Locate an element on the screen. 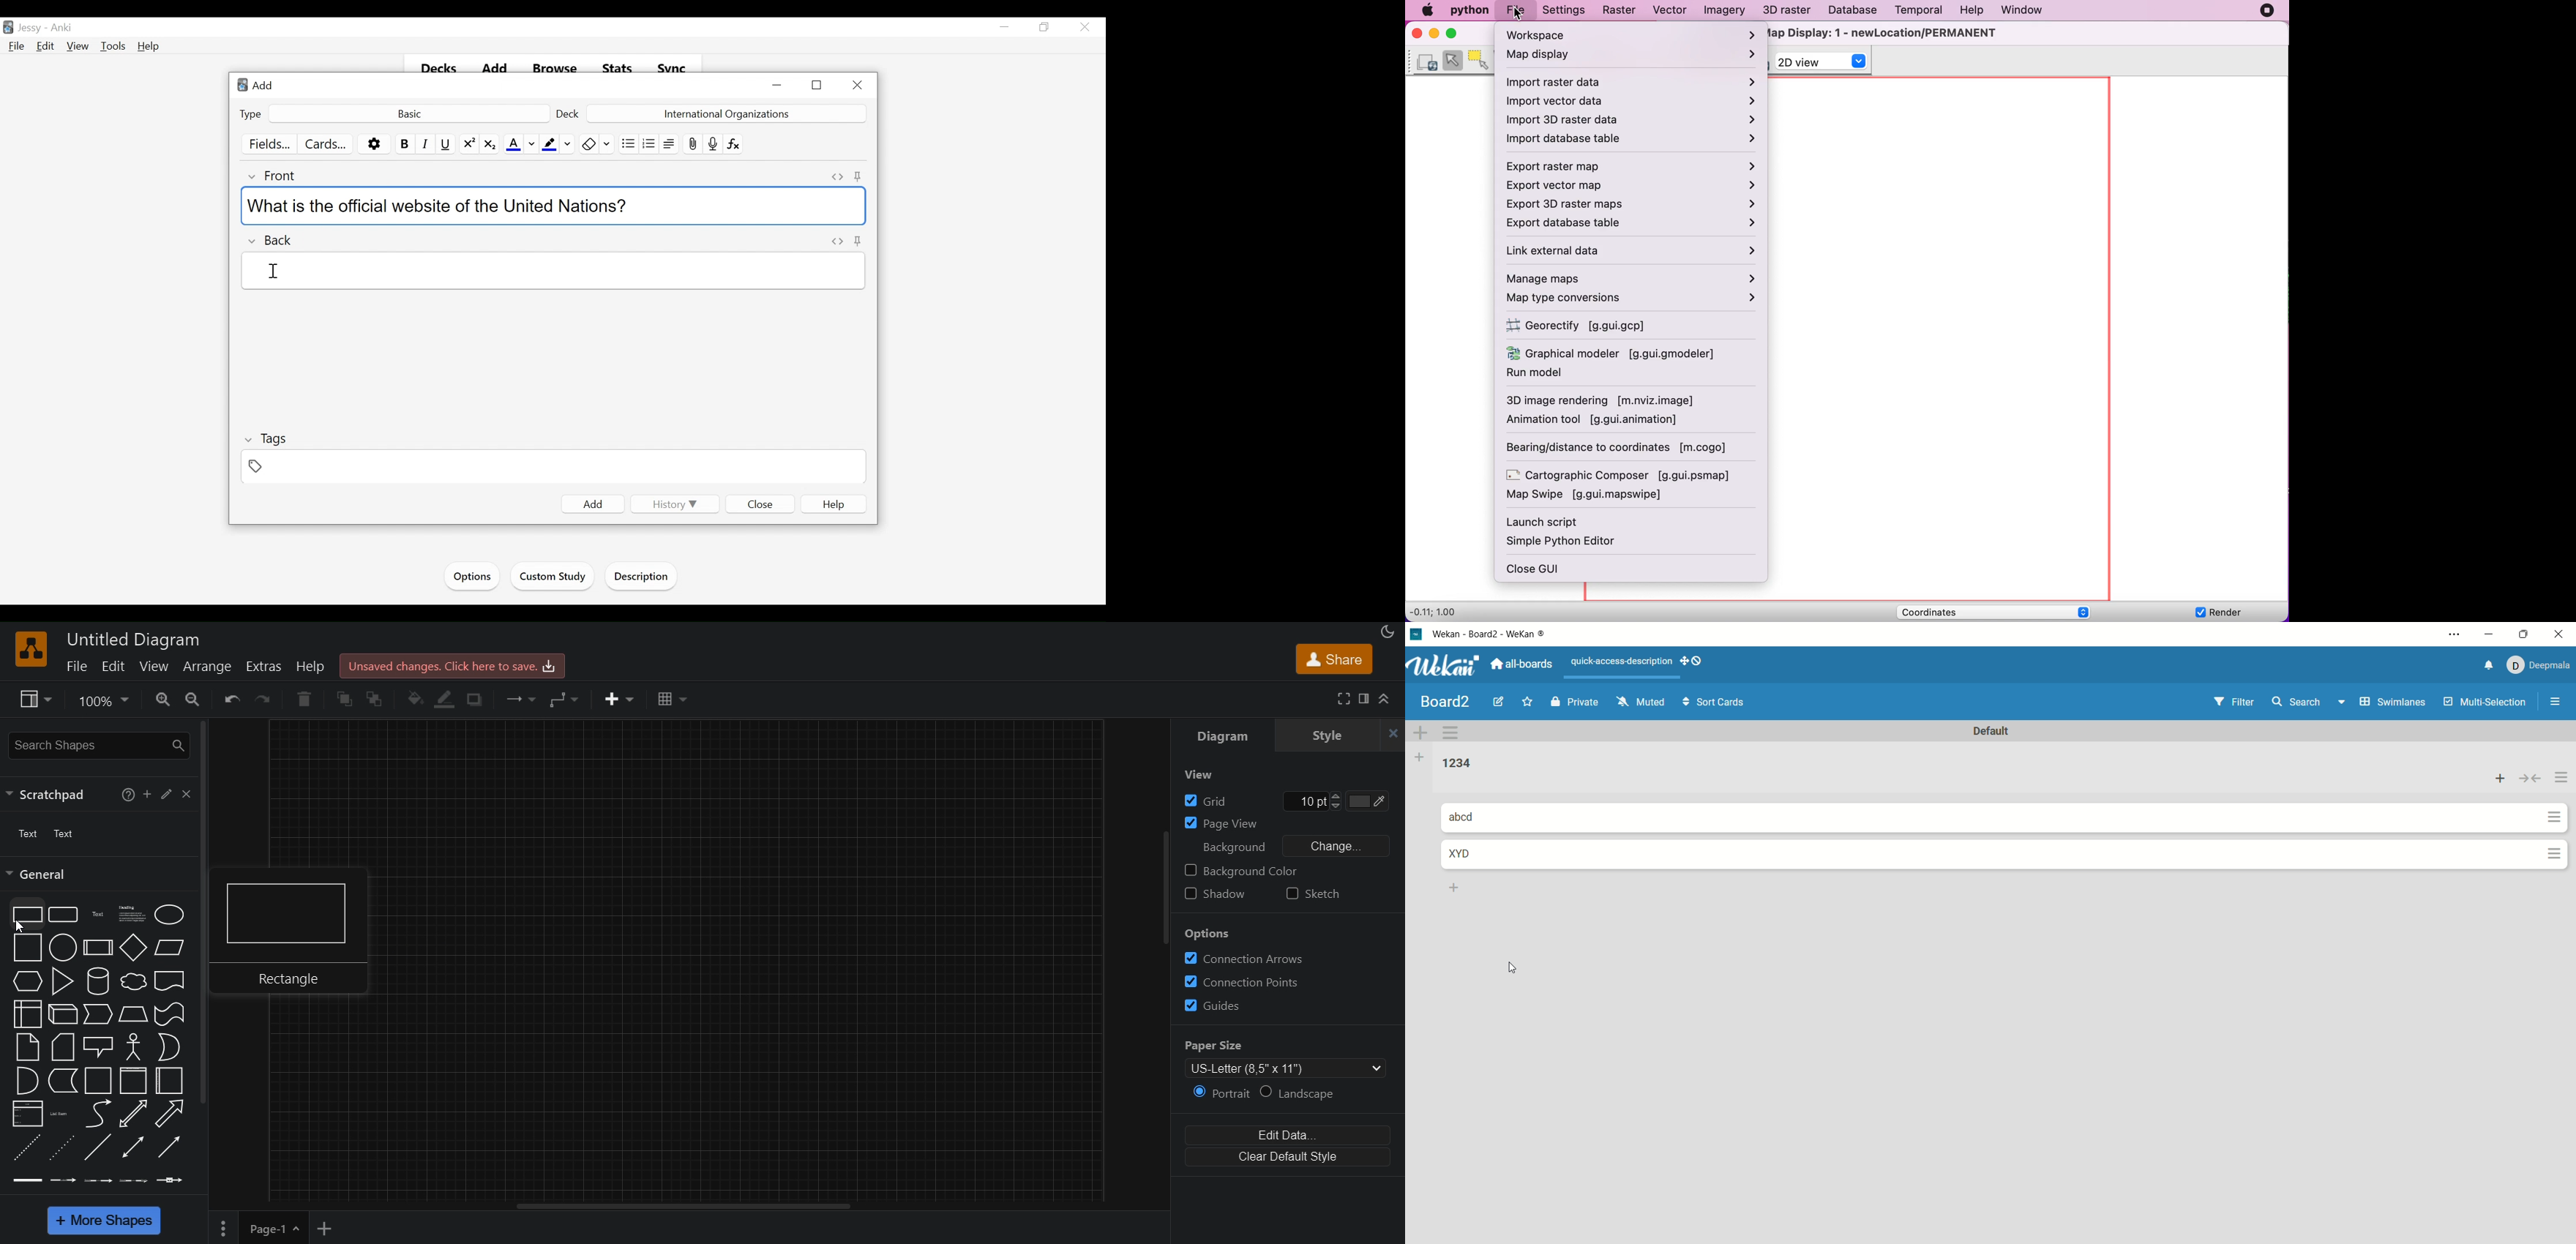 The width and height of the screenshot is (2576, 1260). connection points is located at coordinates (1247, 981).